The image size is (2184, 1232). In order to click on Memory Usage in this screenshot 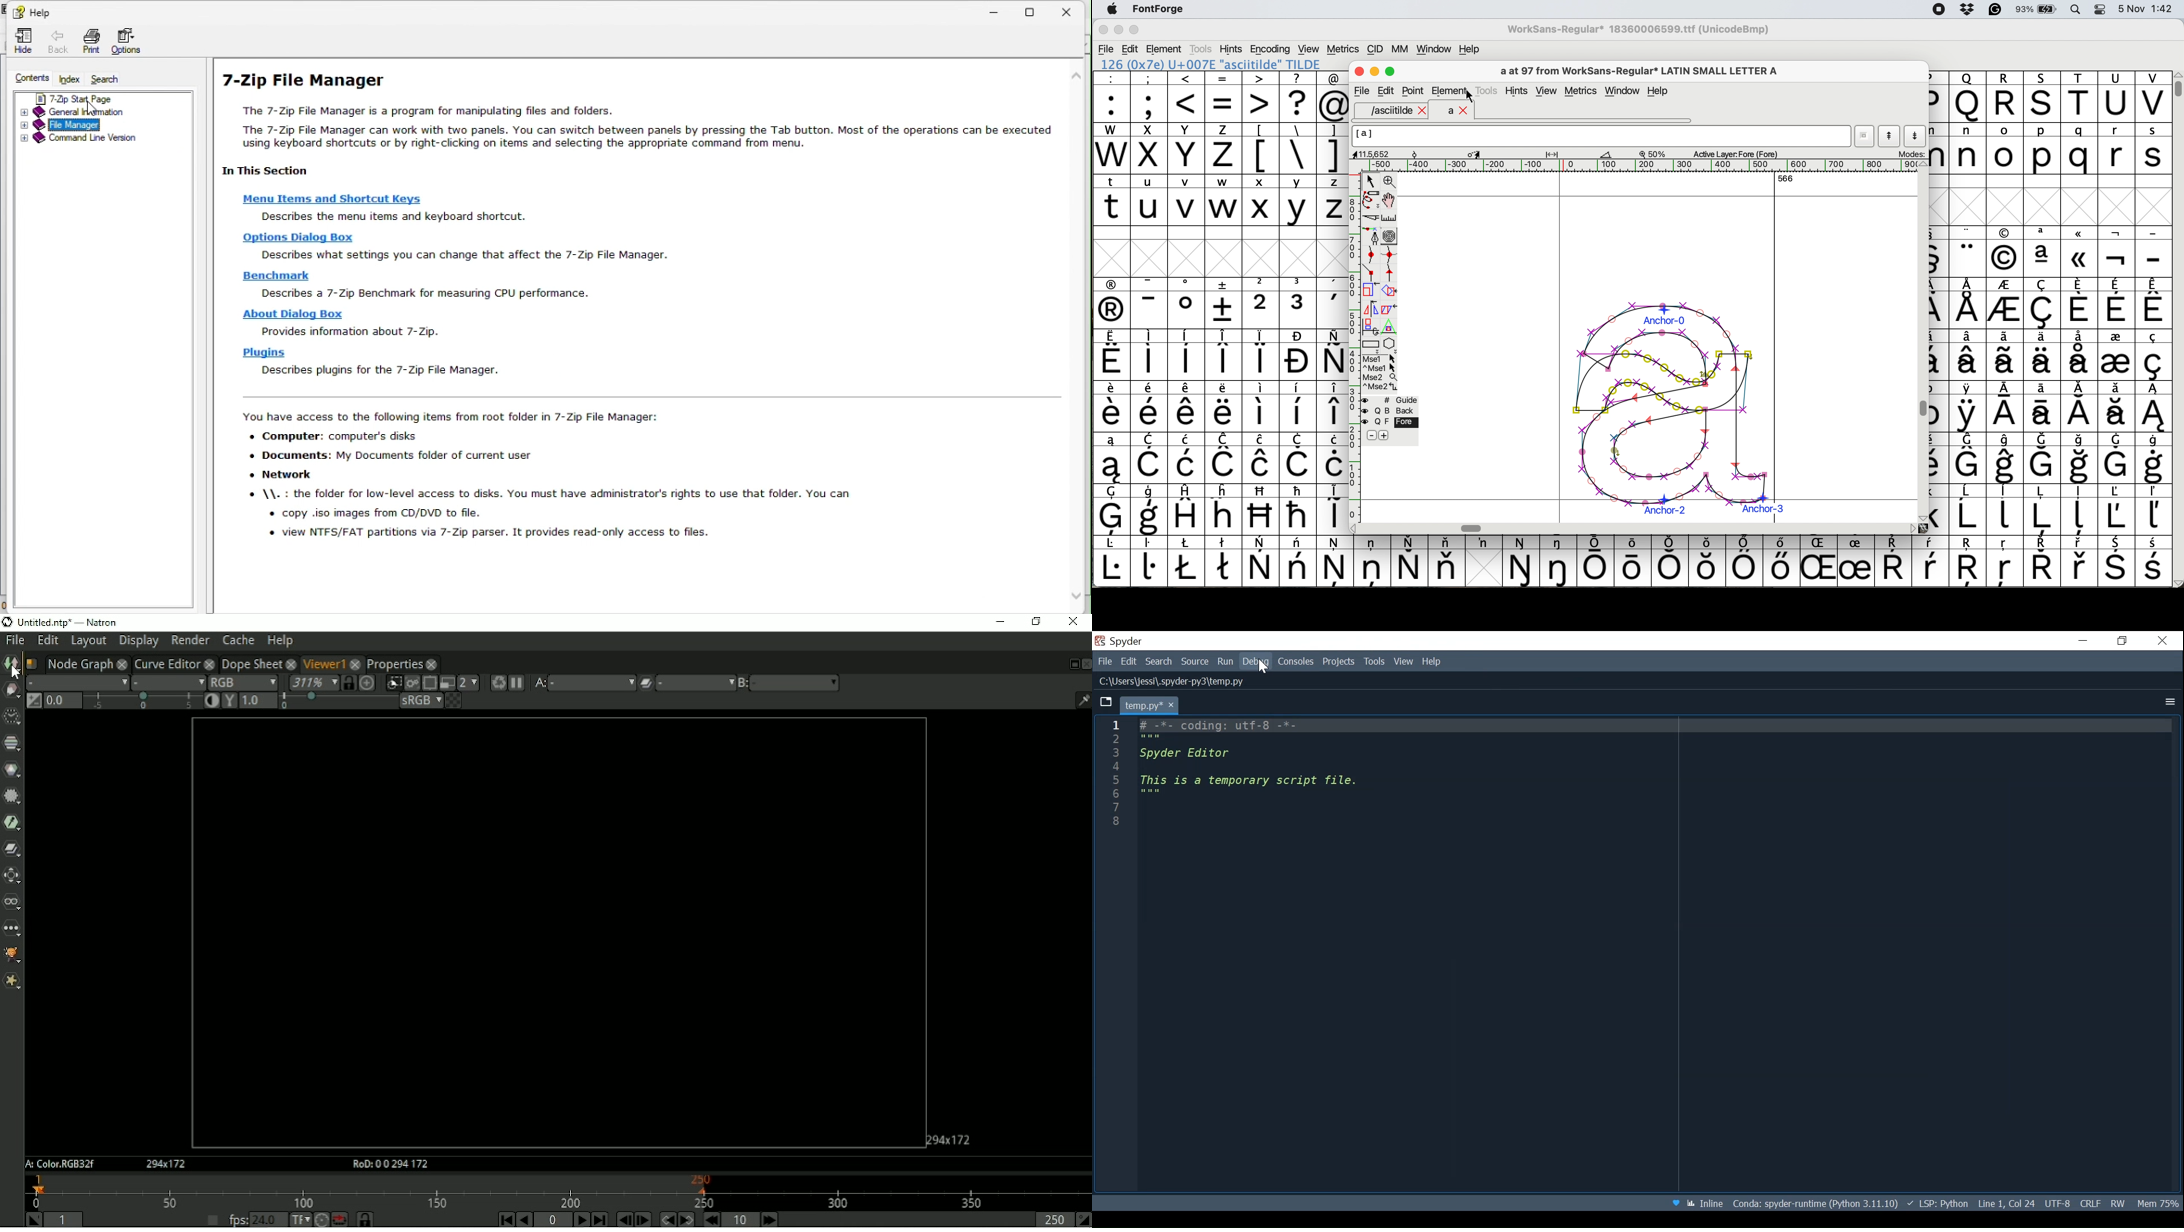, I will do `click(2159, 1204)`.